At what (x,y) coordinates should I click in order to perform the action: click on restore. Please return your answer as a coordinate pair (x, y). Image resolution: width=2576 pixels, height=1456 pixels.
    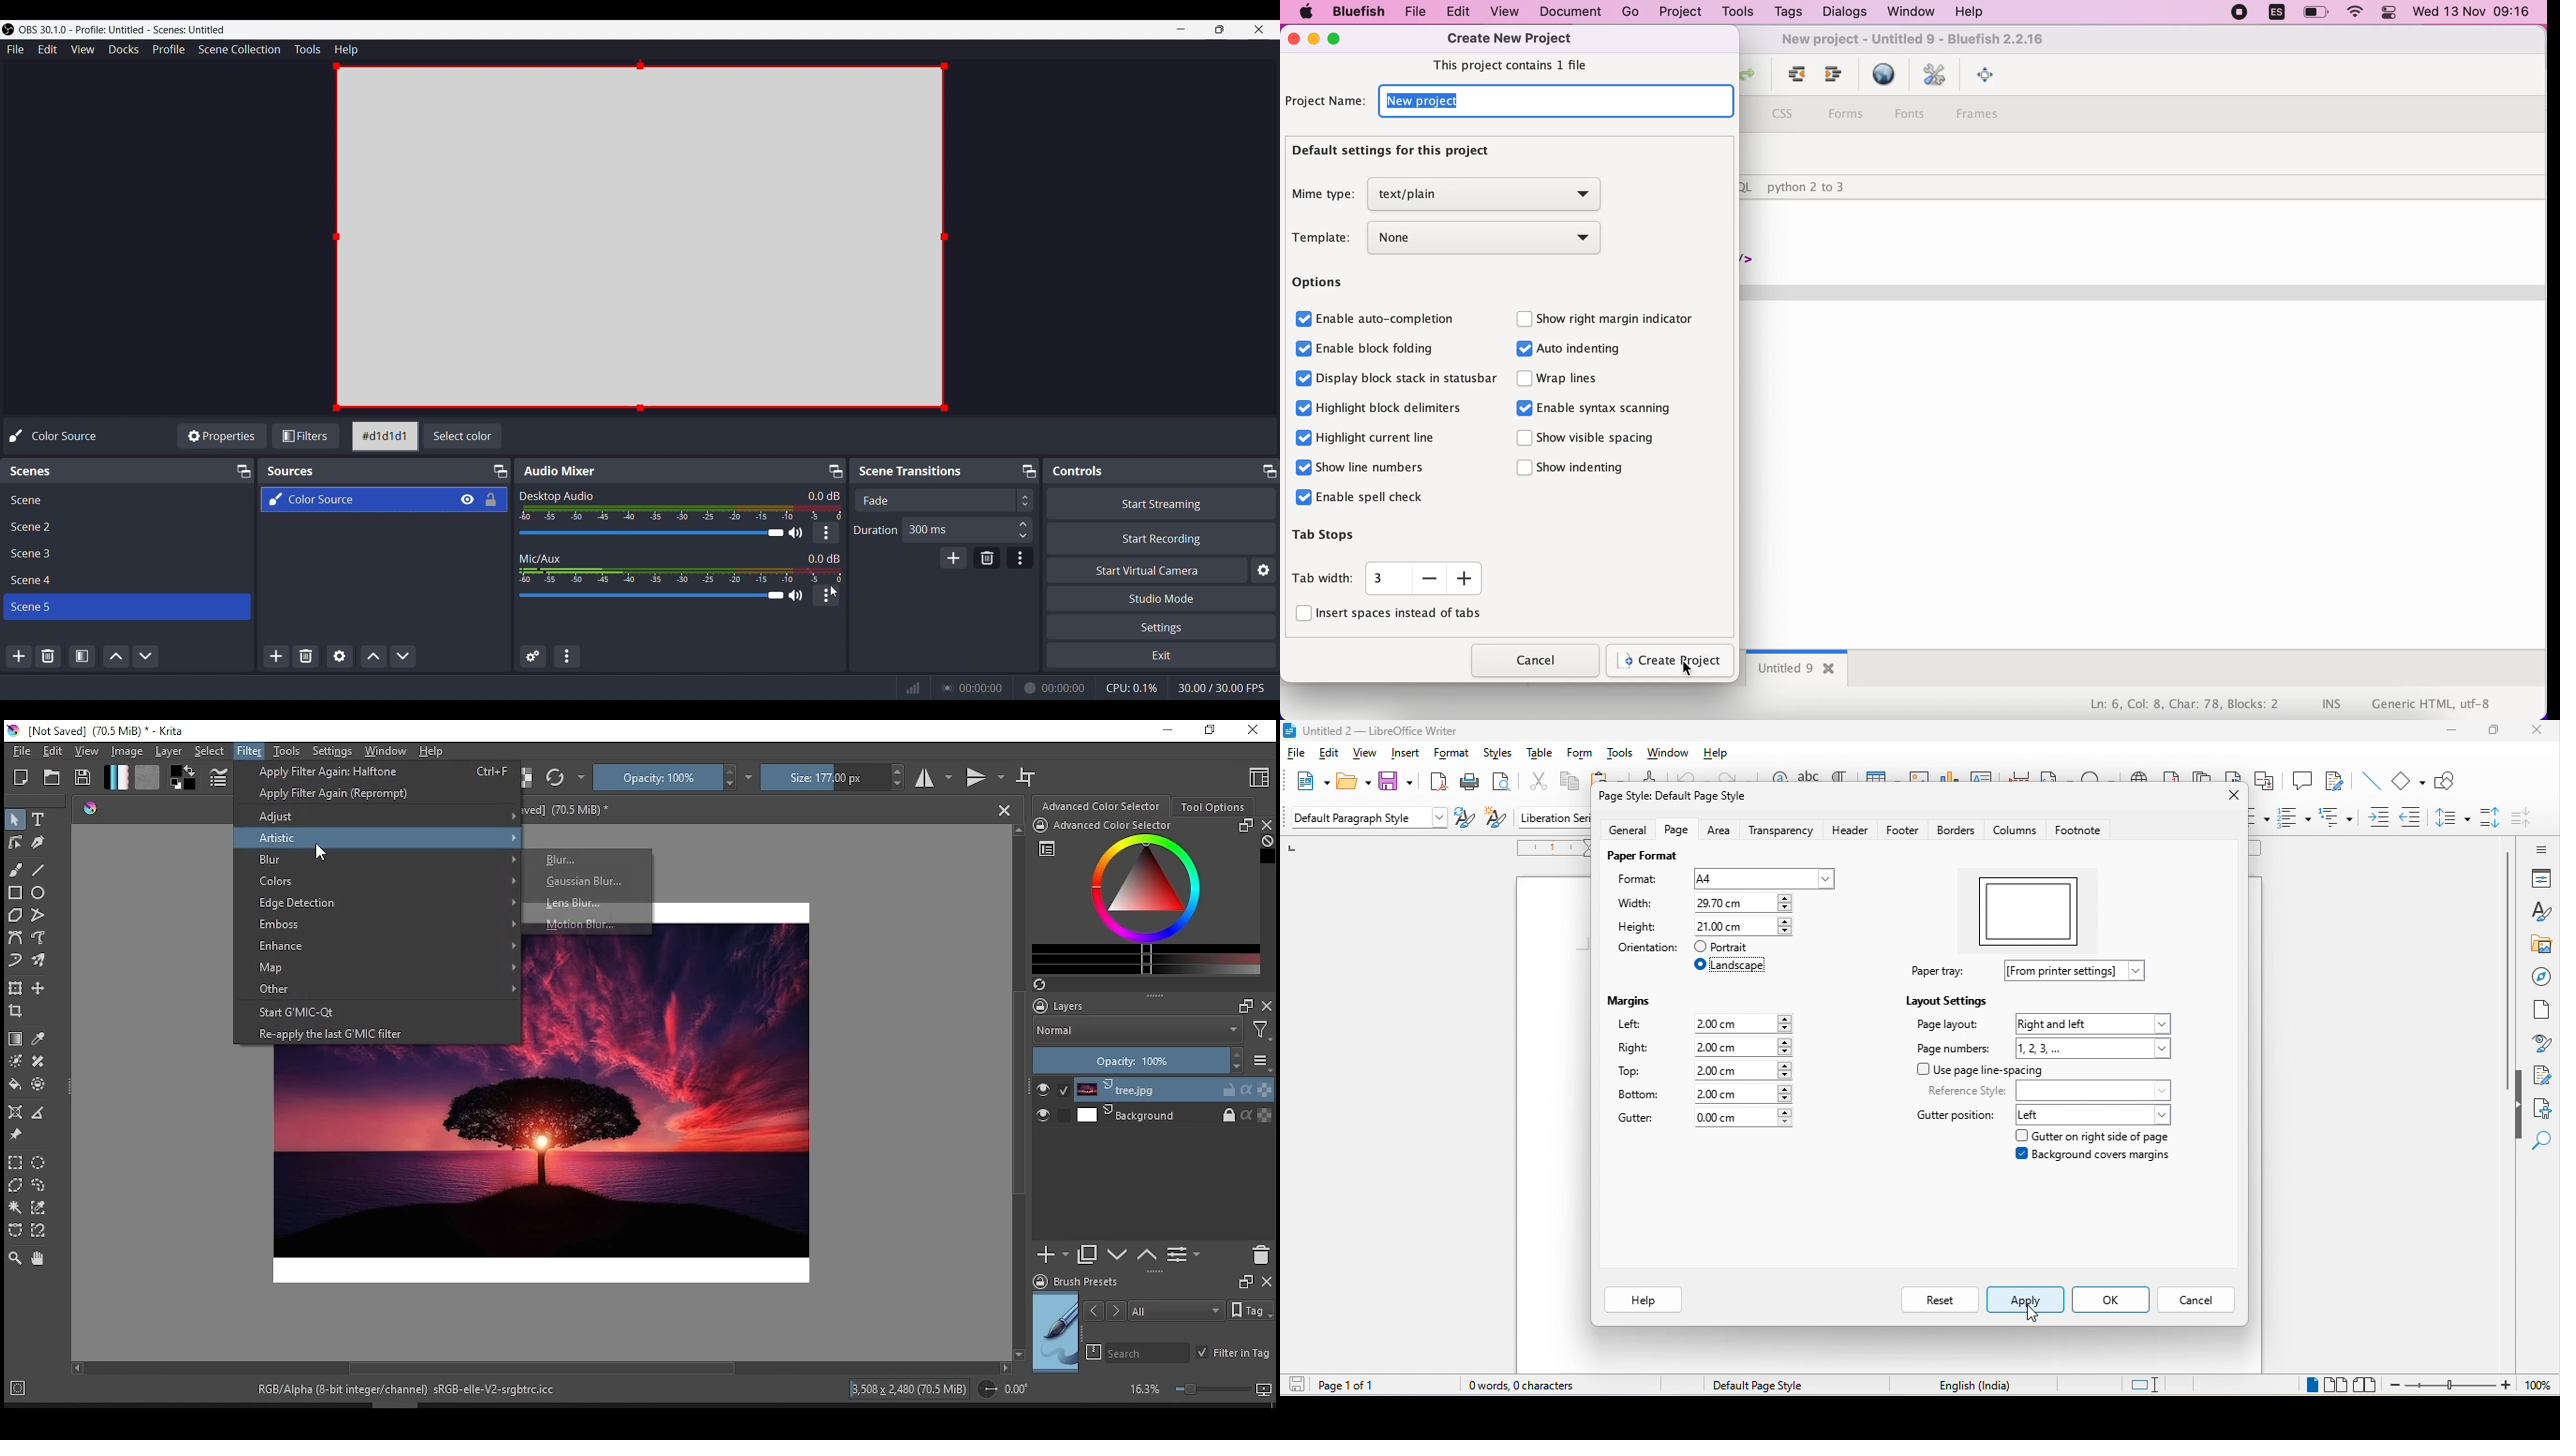
    Looking at the image, I should click on (1208, 731).